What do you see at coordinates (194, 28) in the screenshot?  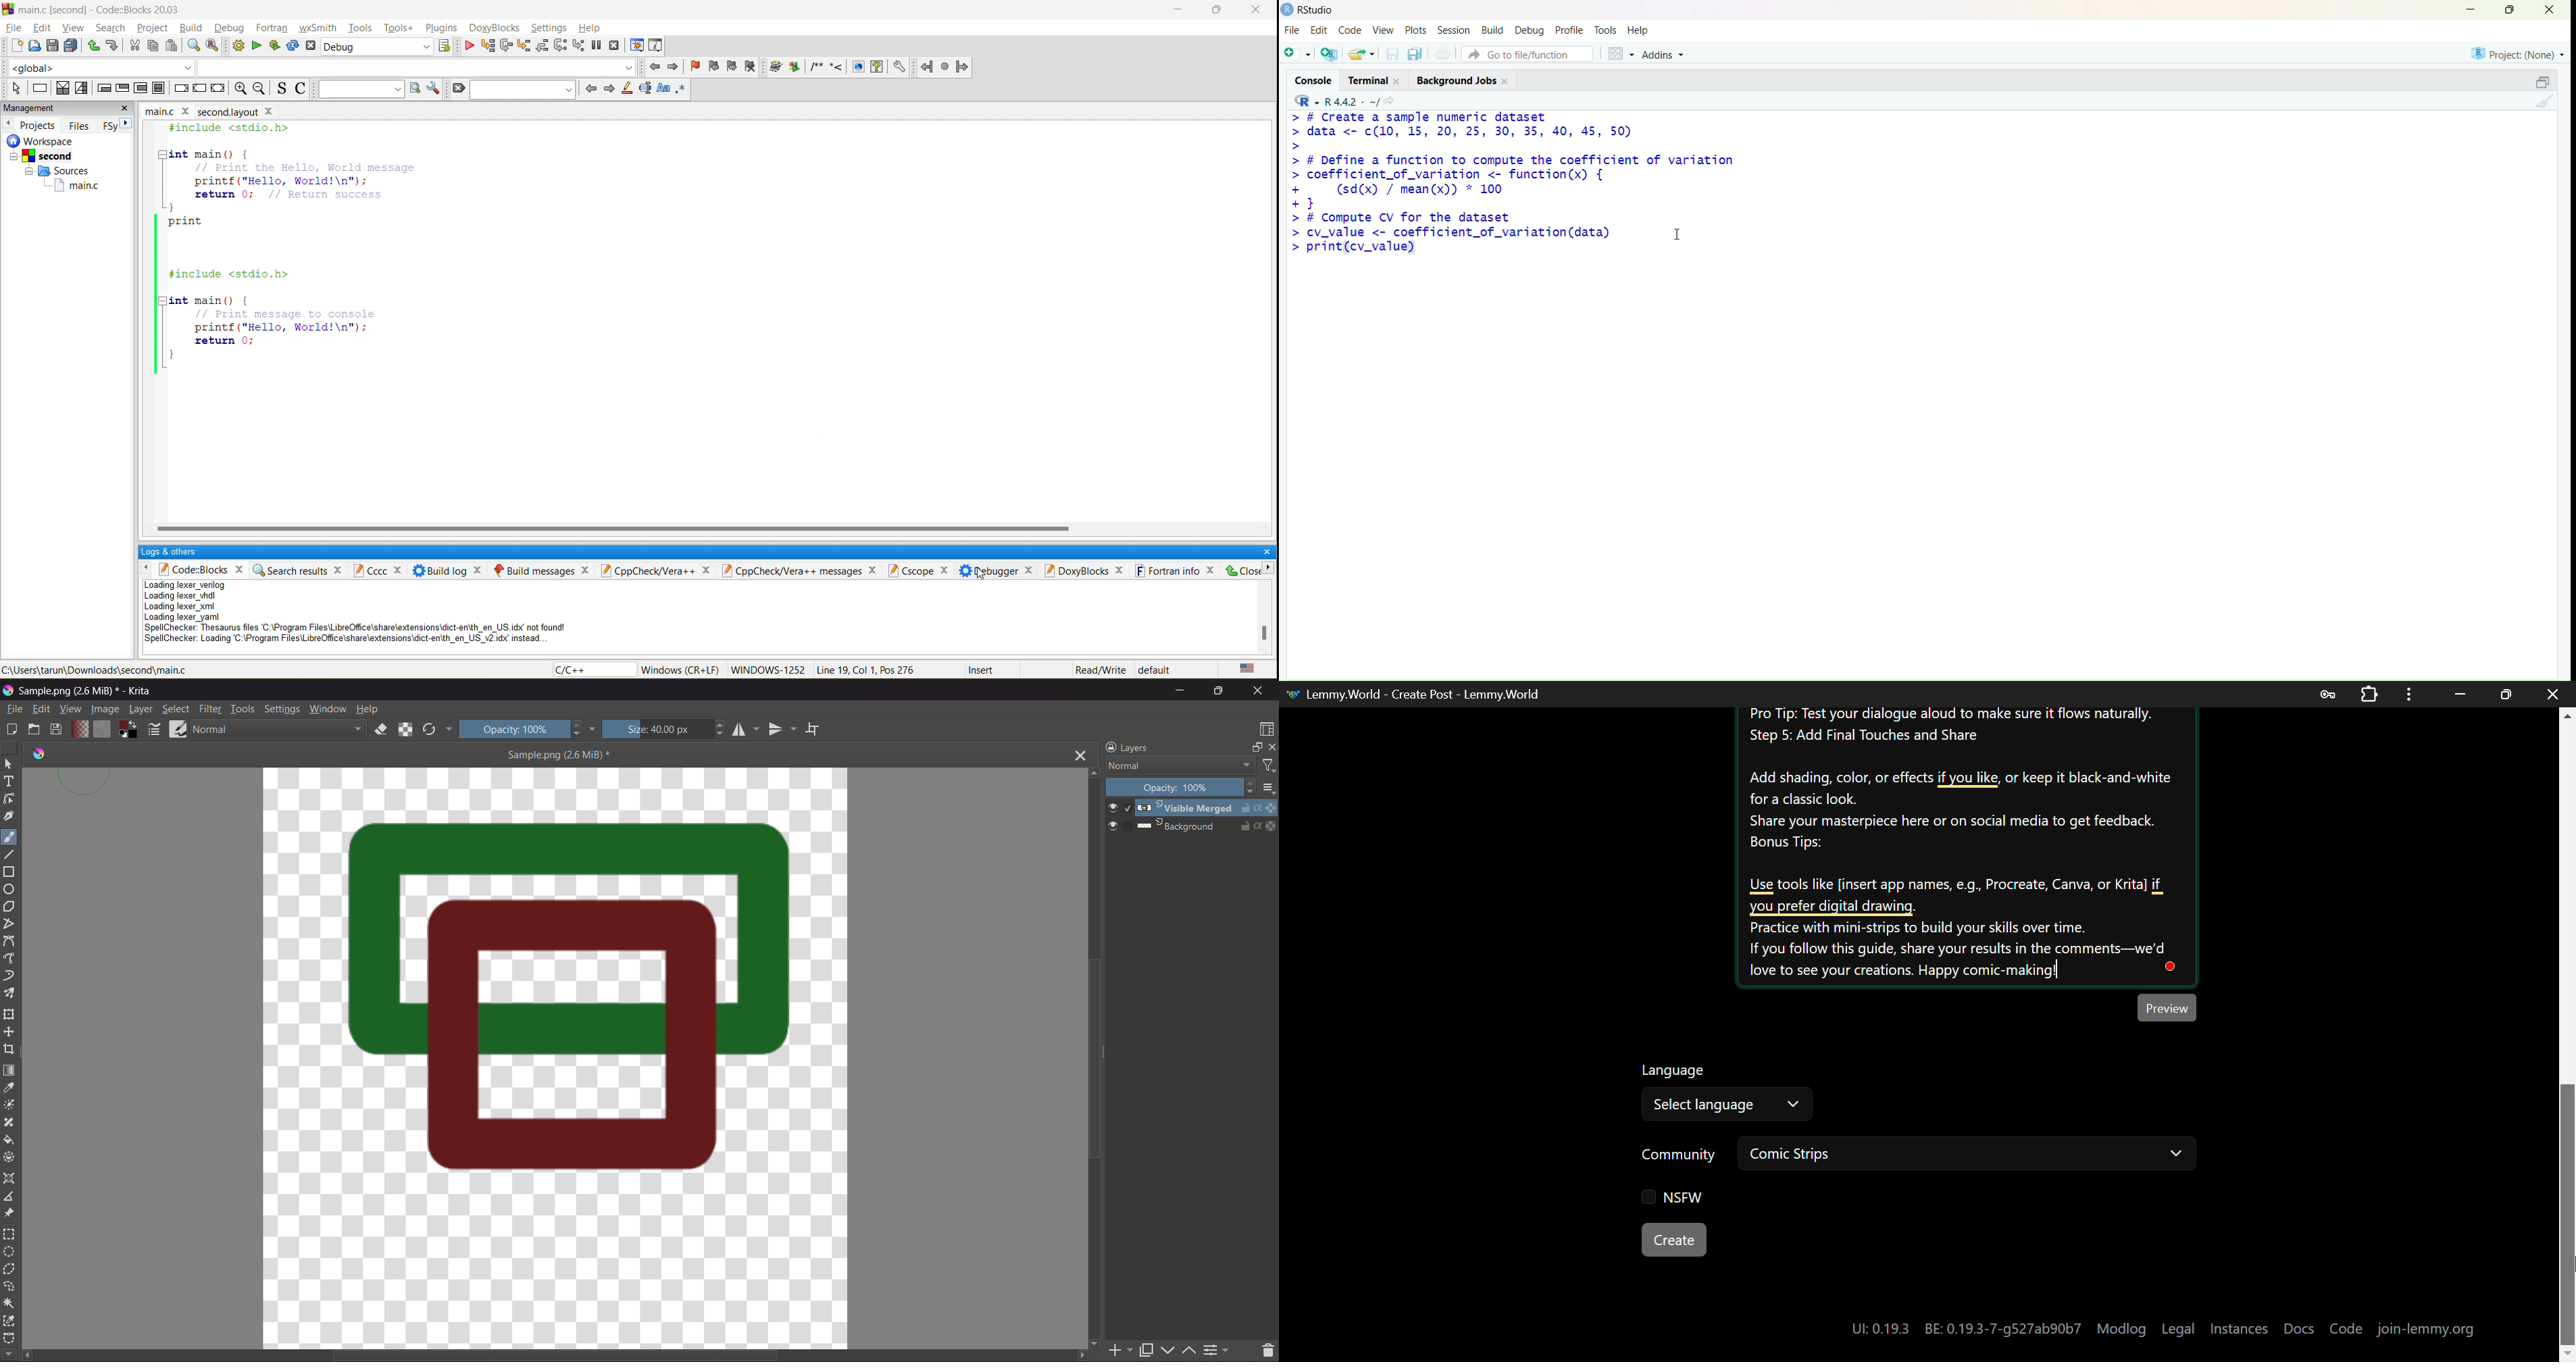 I see `build` at bounding box center [194, 28].